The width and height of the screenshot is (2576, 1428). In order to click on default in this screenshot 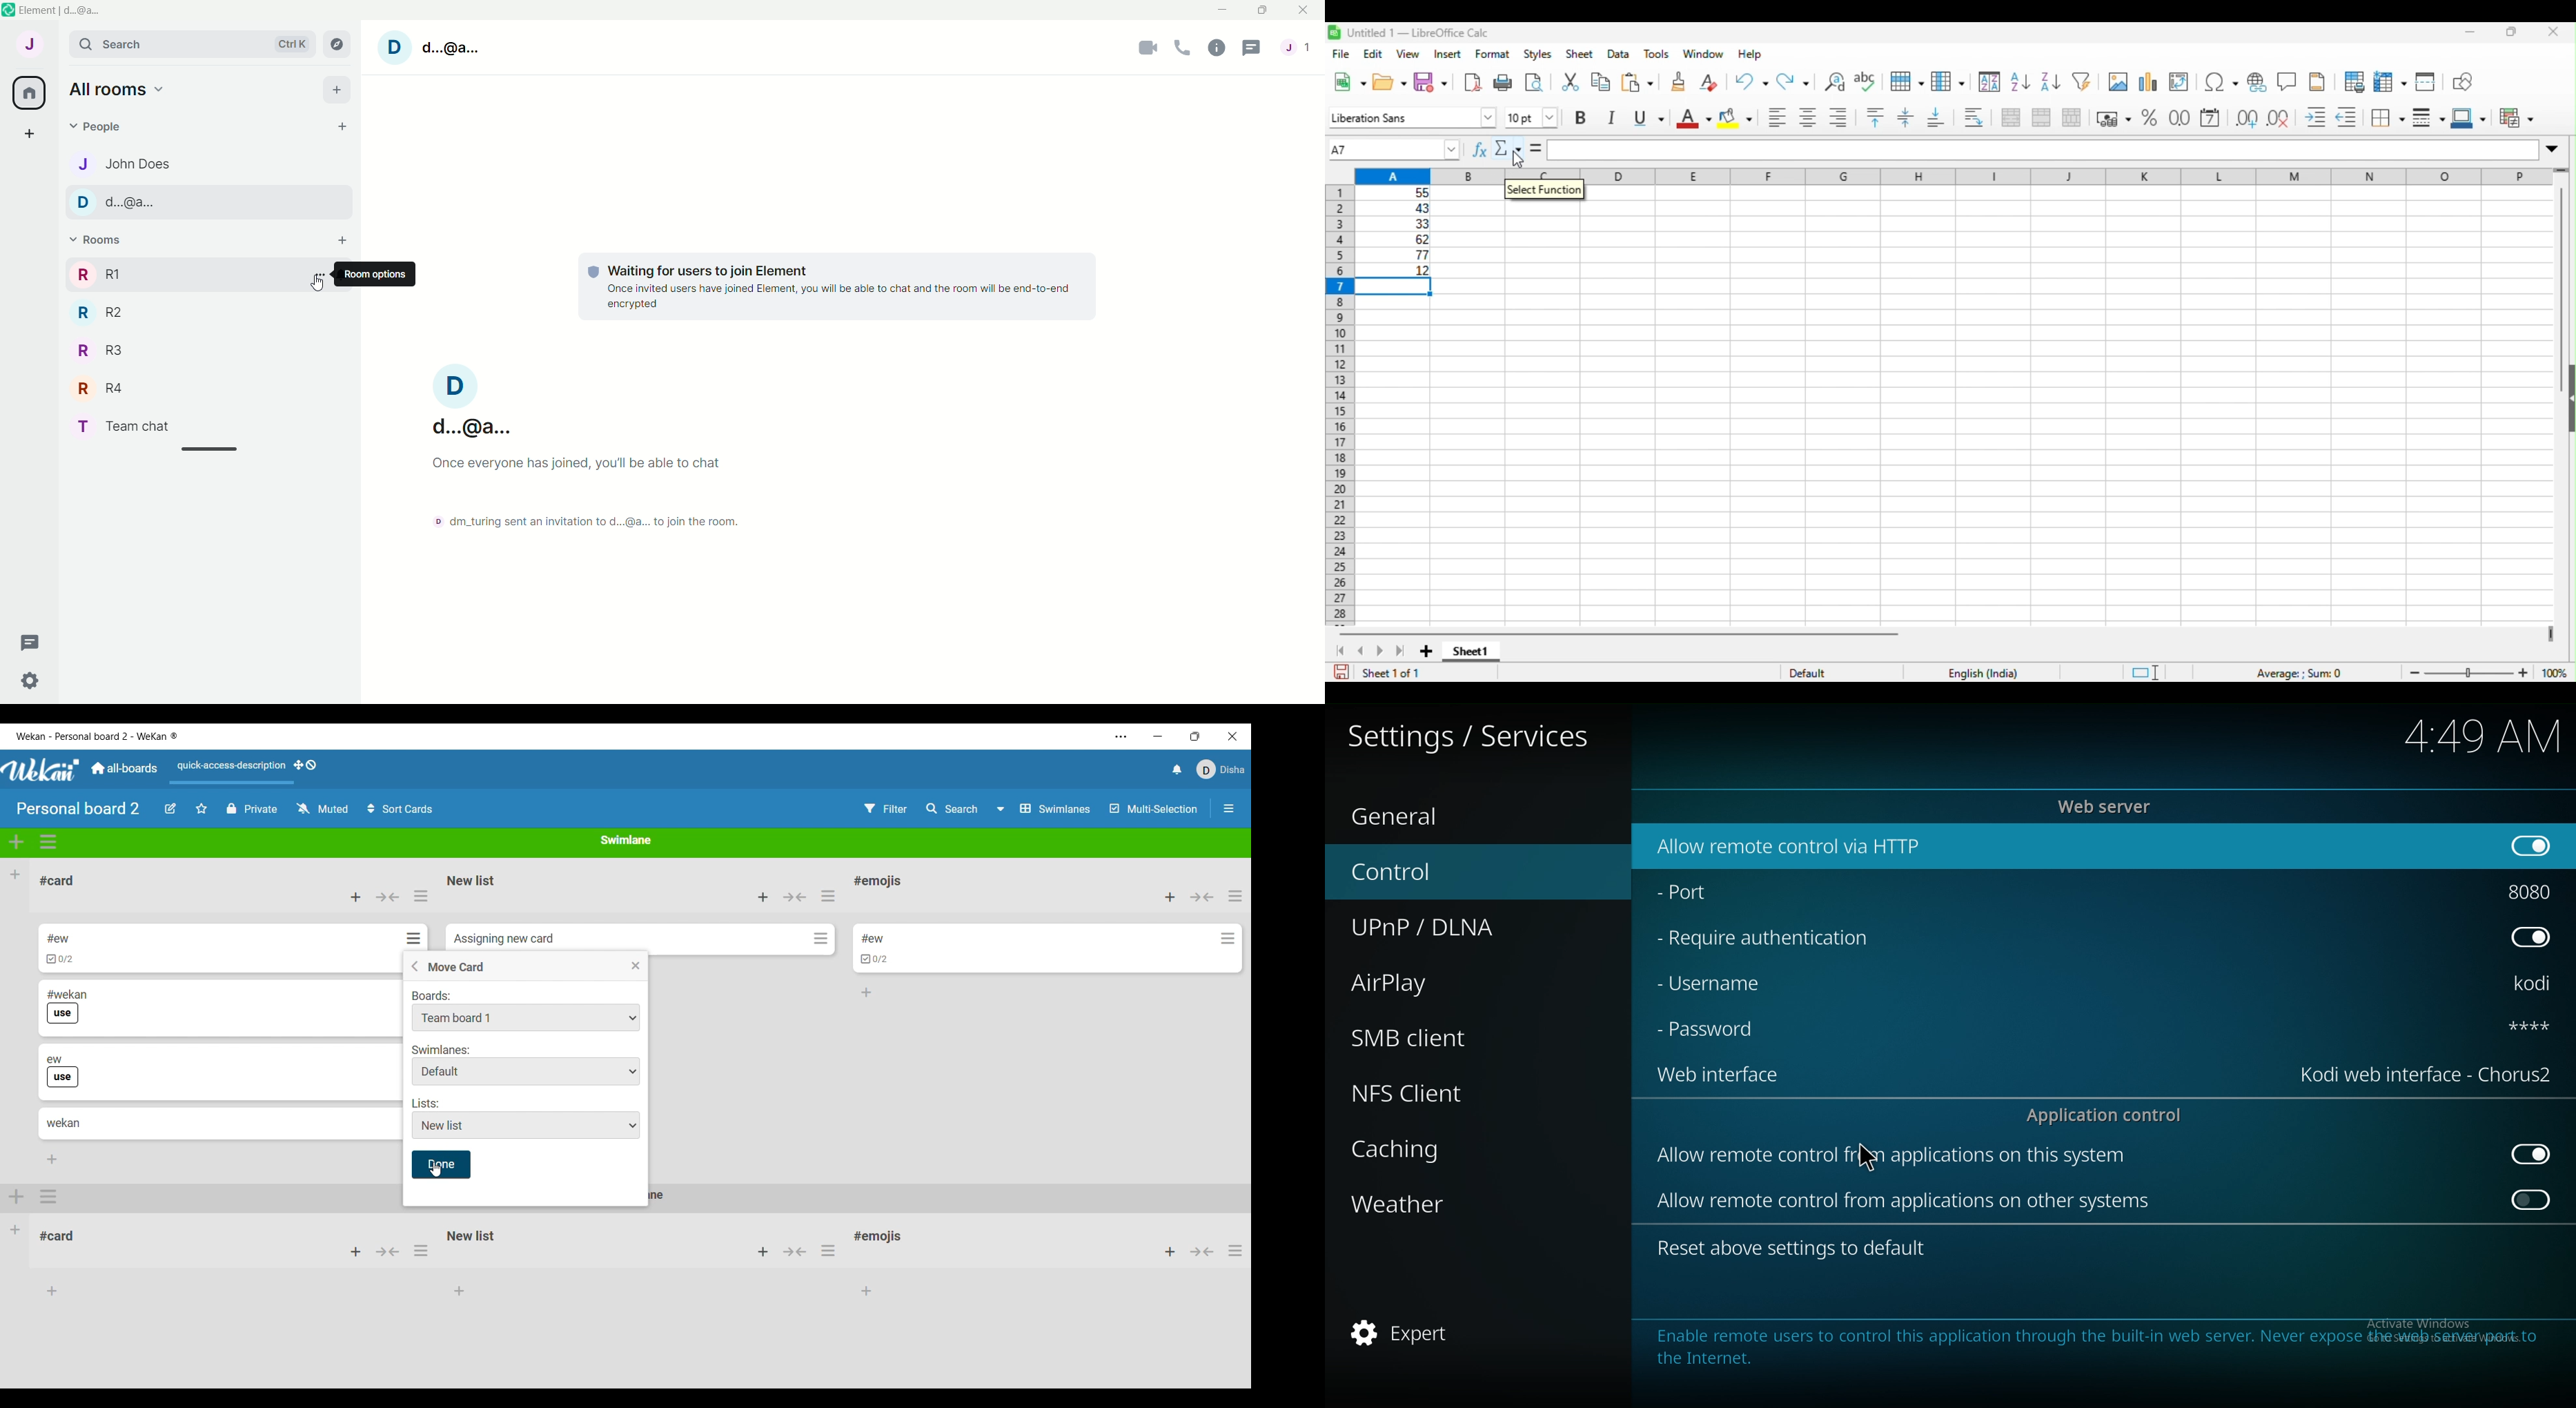, I will do `click(1812, 673)`.